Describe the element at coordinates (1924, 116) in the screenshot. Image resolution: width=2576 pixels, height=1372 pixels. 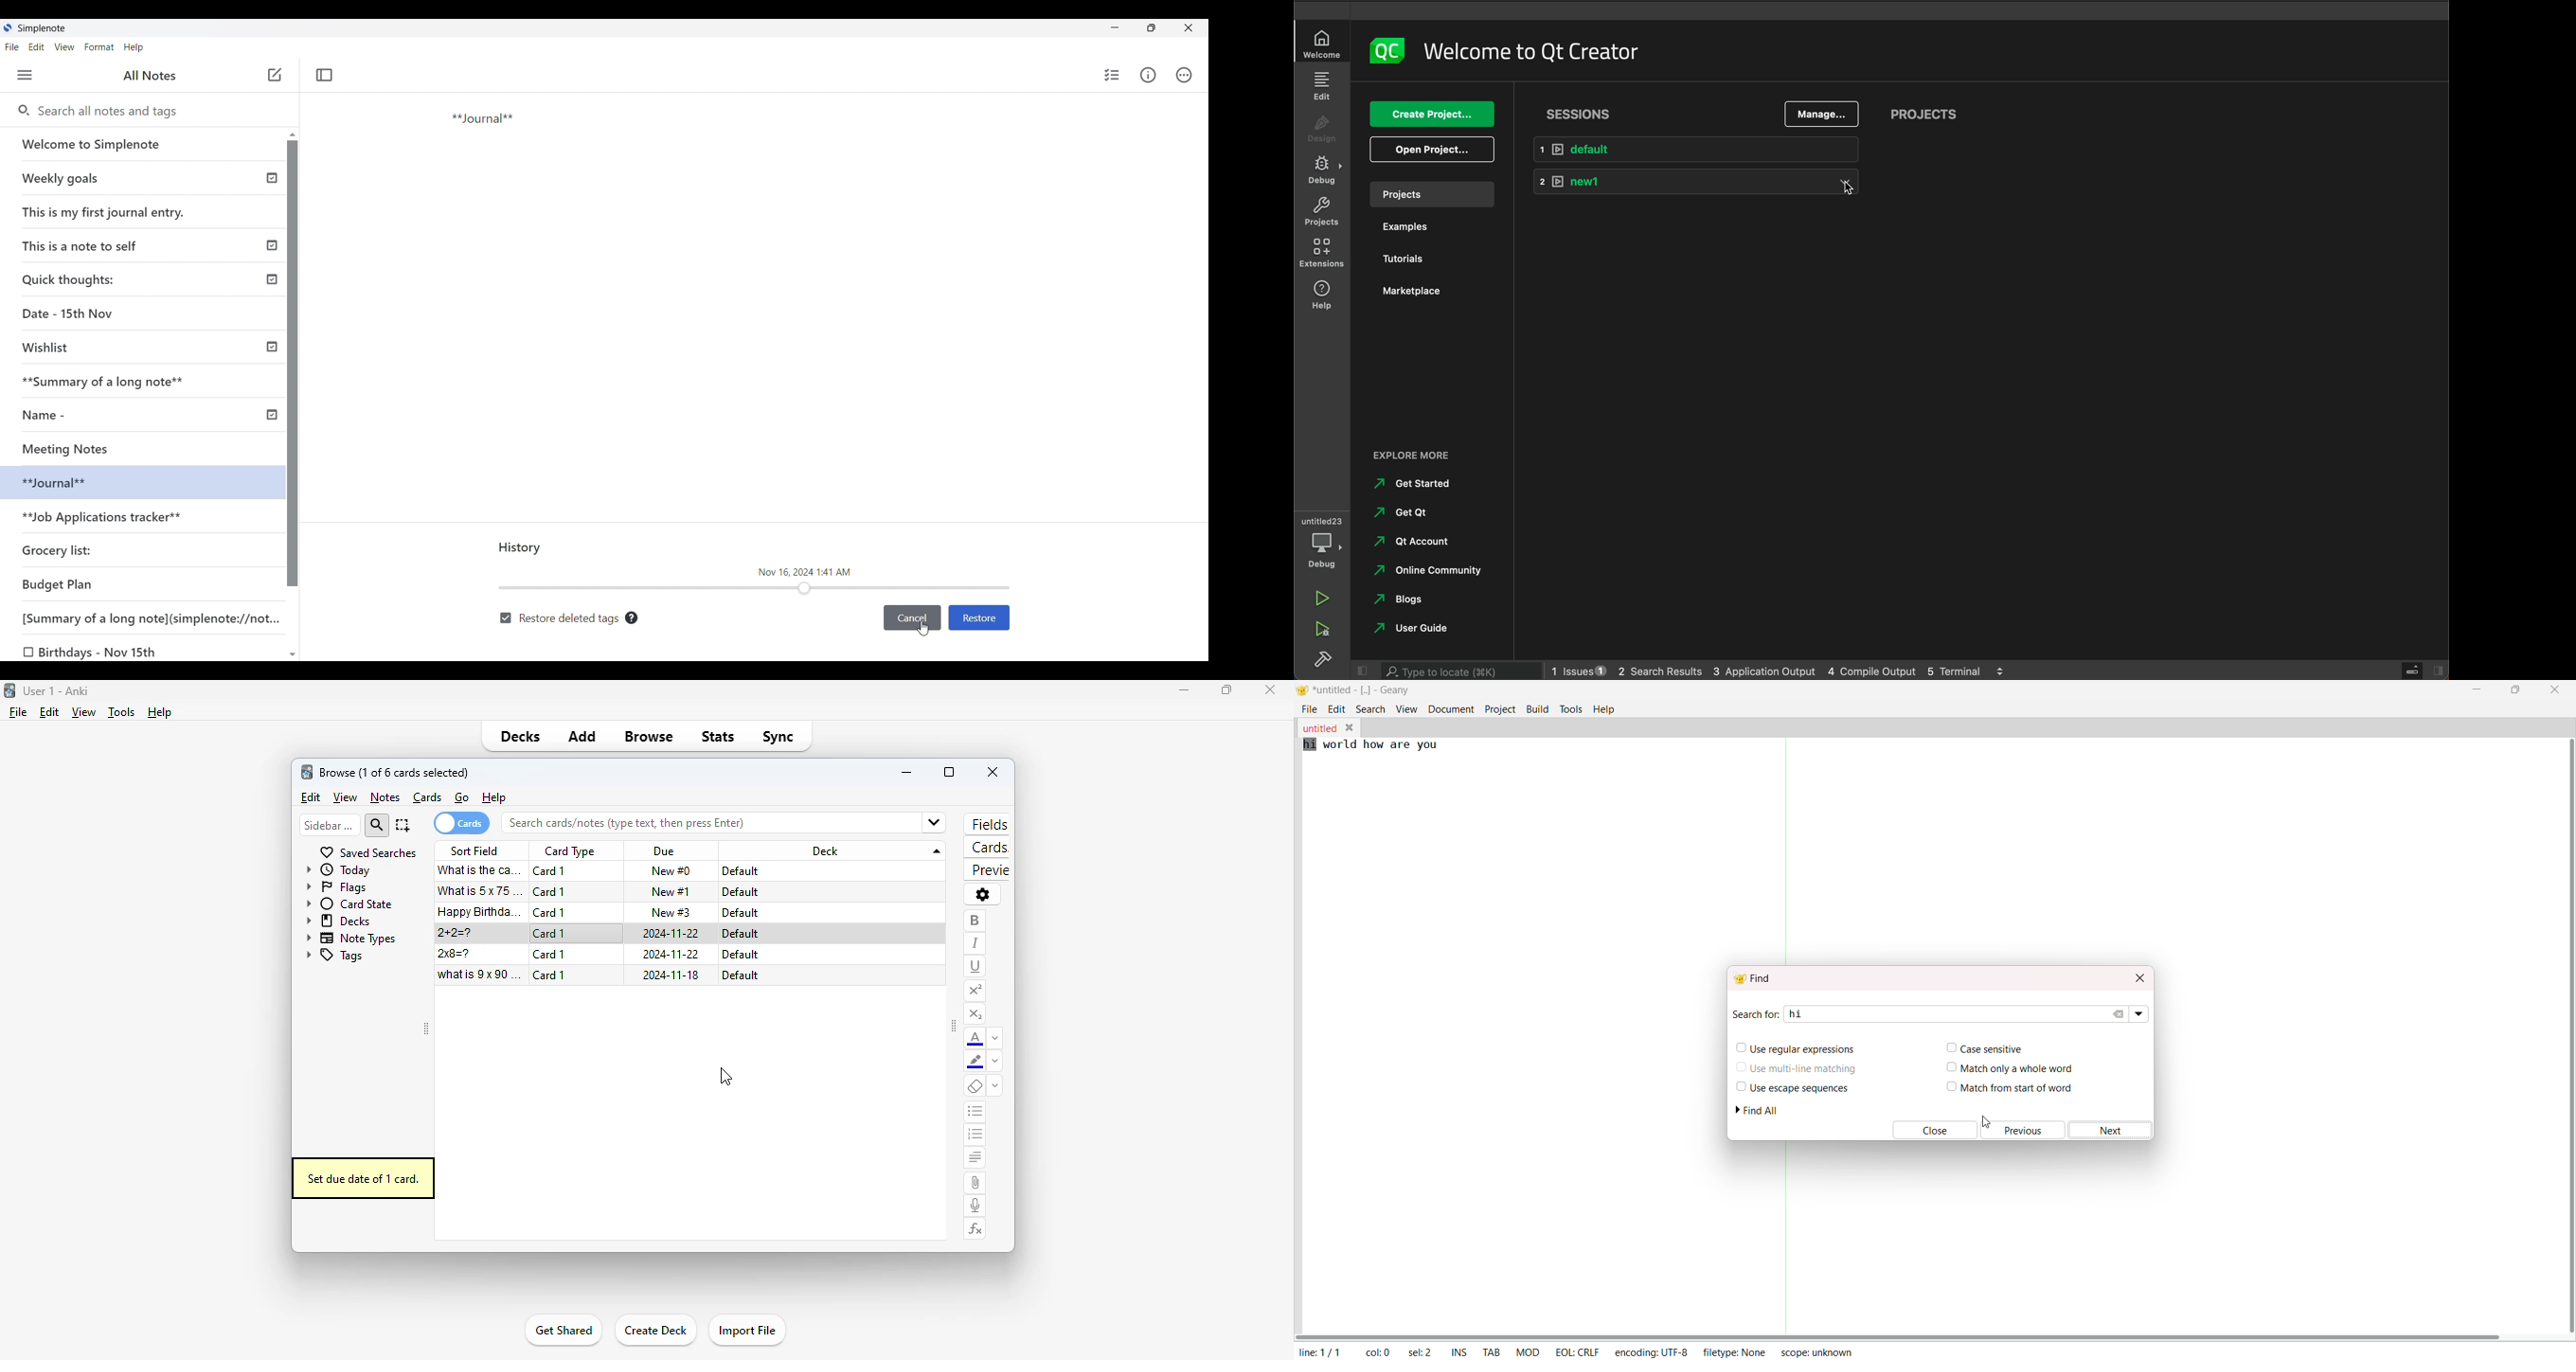
I see `projects` at that location.